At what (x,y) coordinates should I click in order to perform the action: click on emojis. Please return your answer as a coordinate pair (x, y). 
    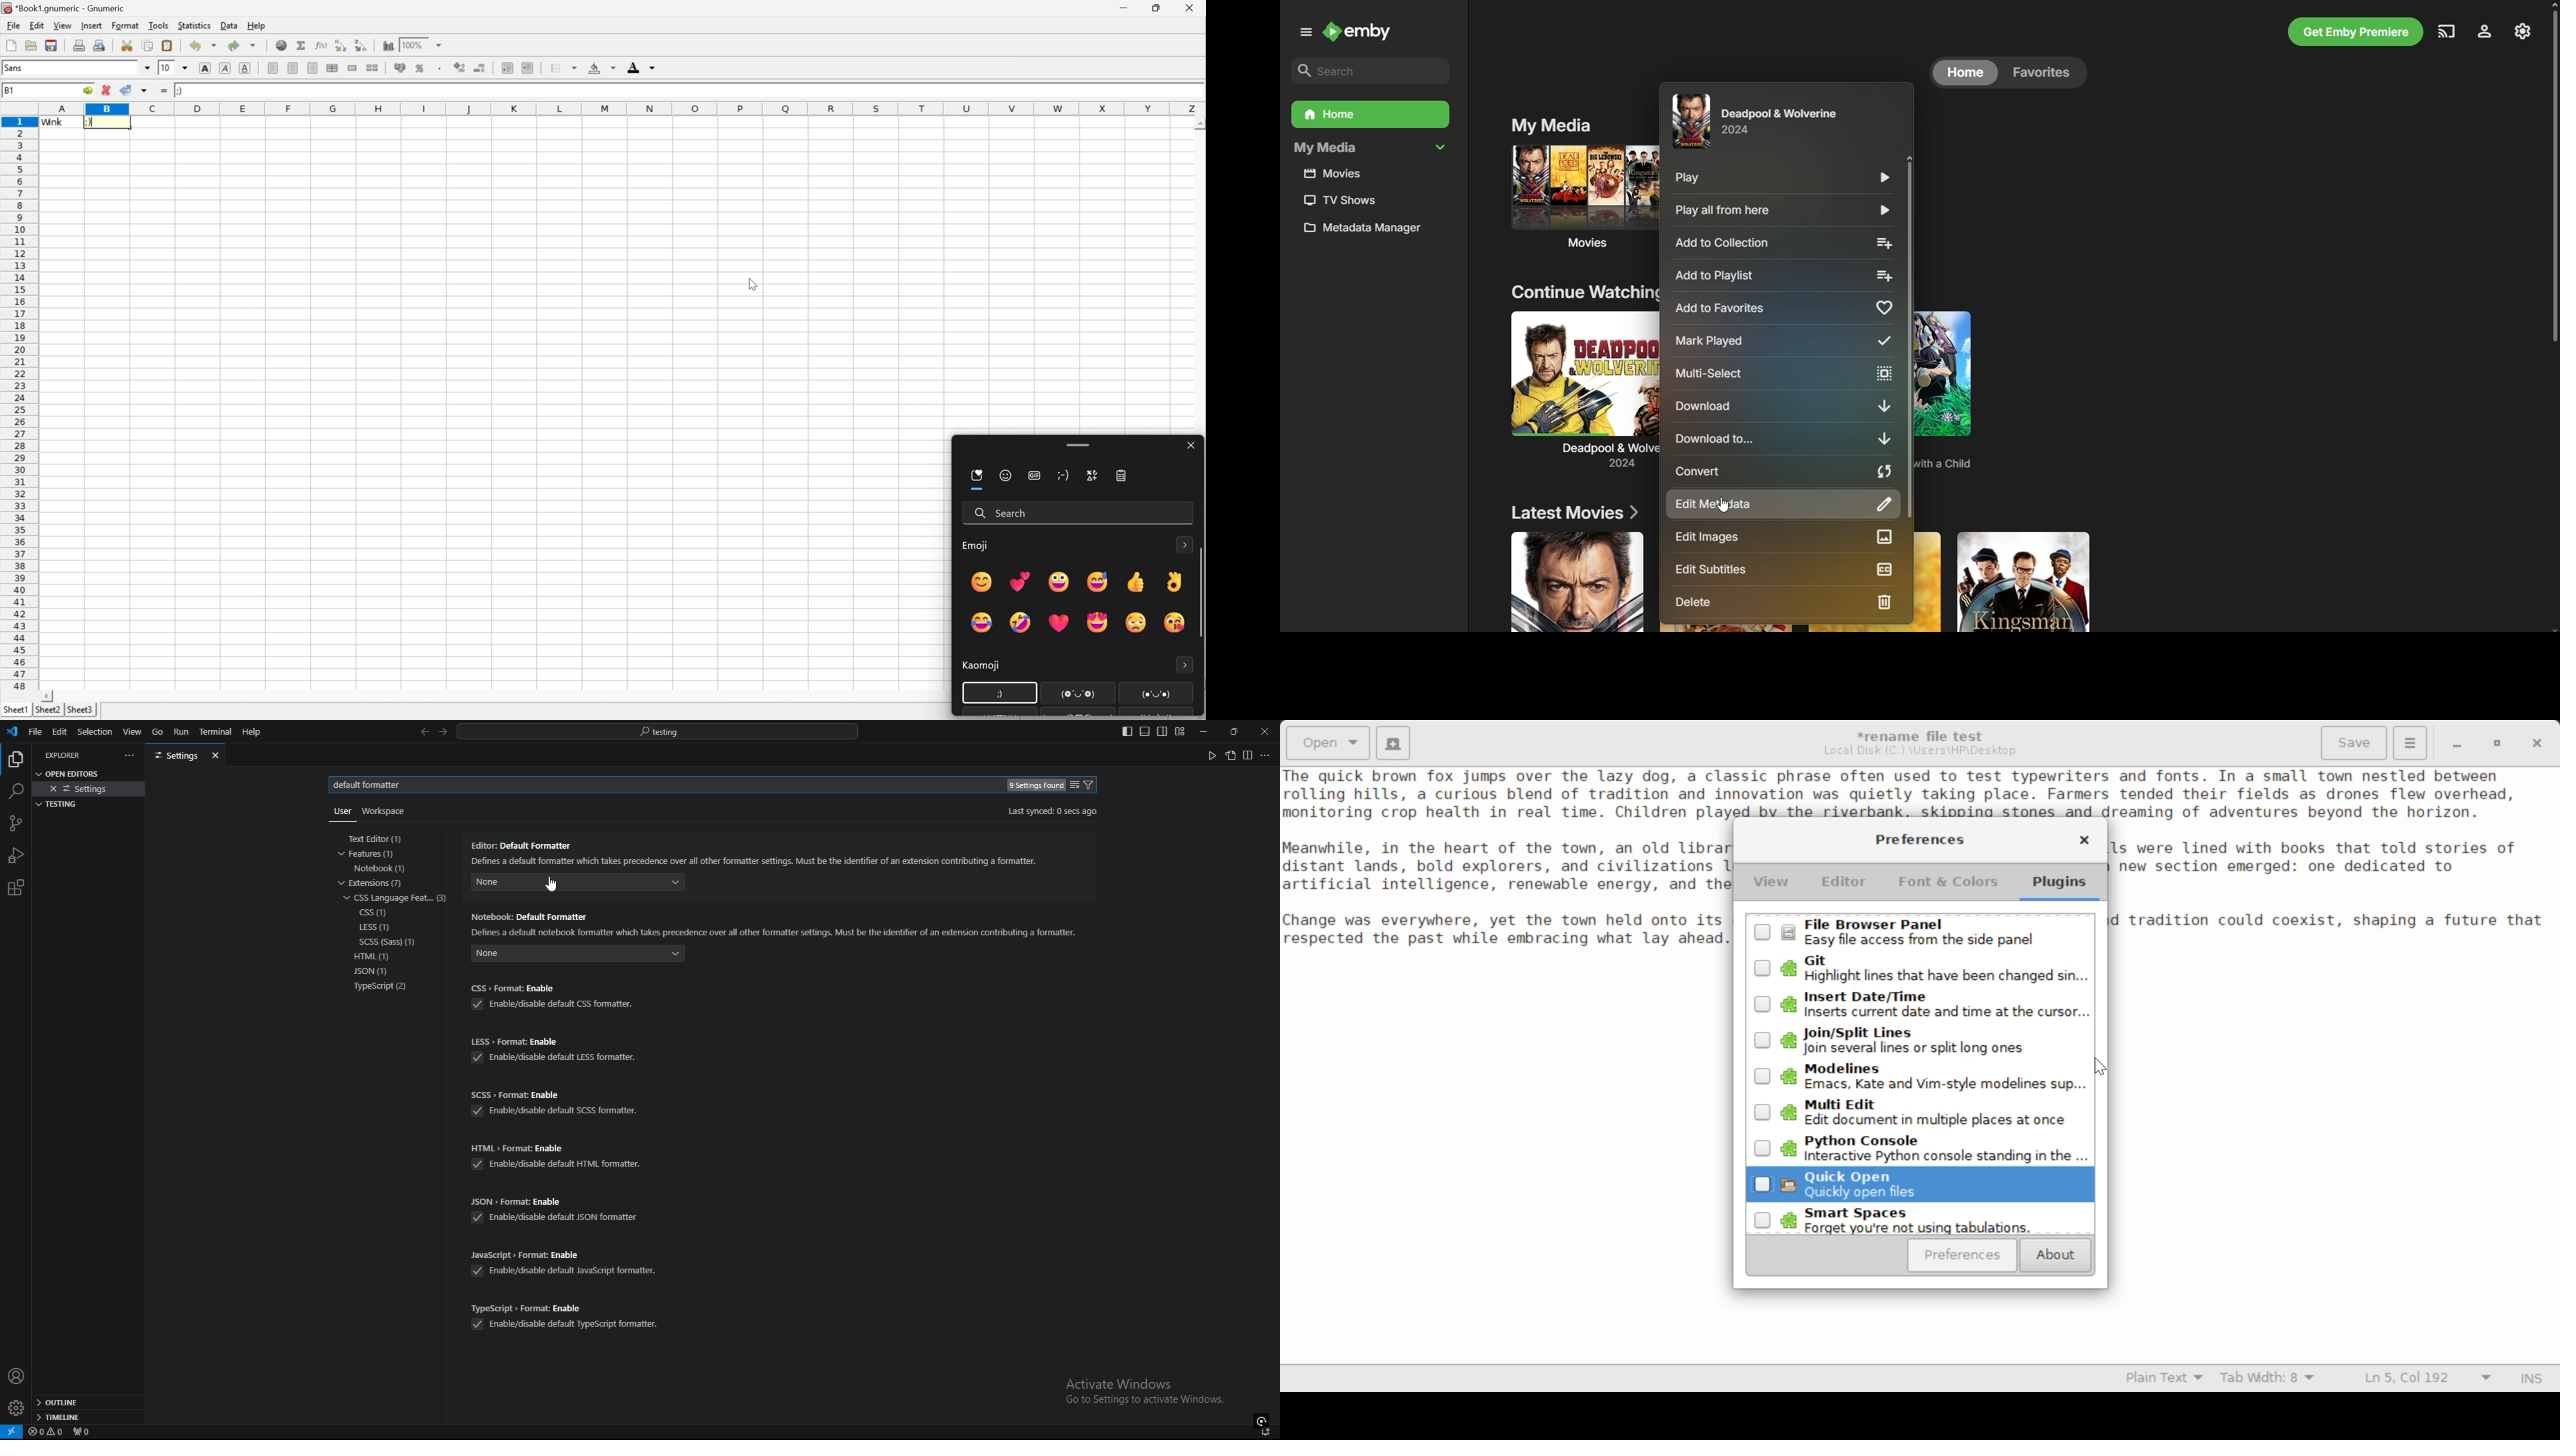
    Looking at the image, I should click on (1073, 598).